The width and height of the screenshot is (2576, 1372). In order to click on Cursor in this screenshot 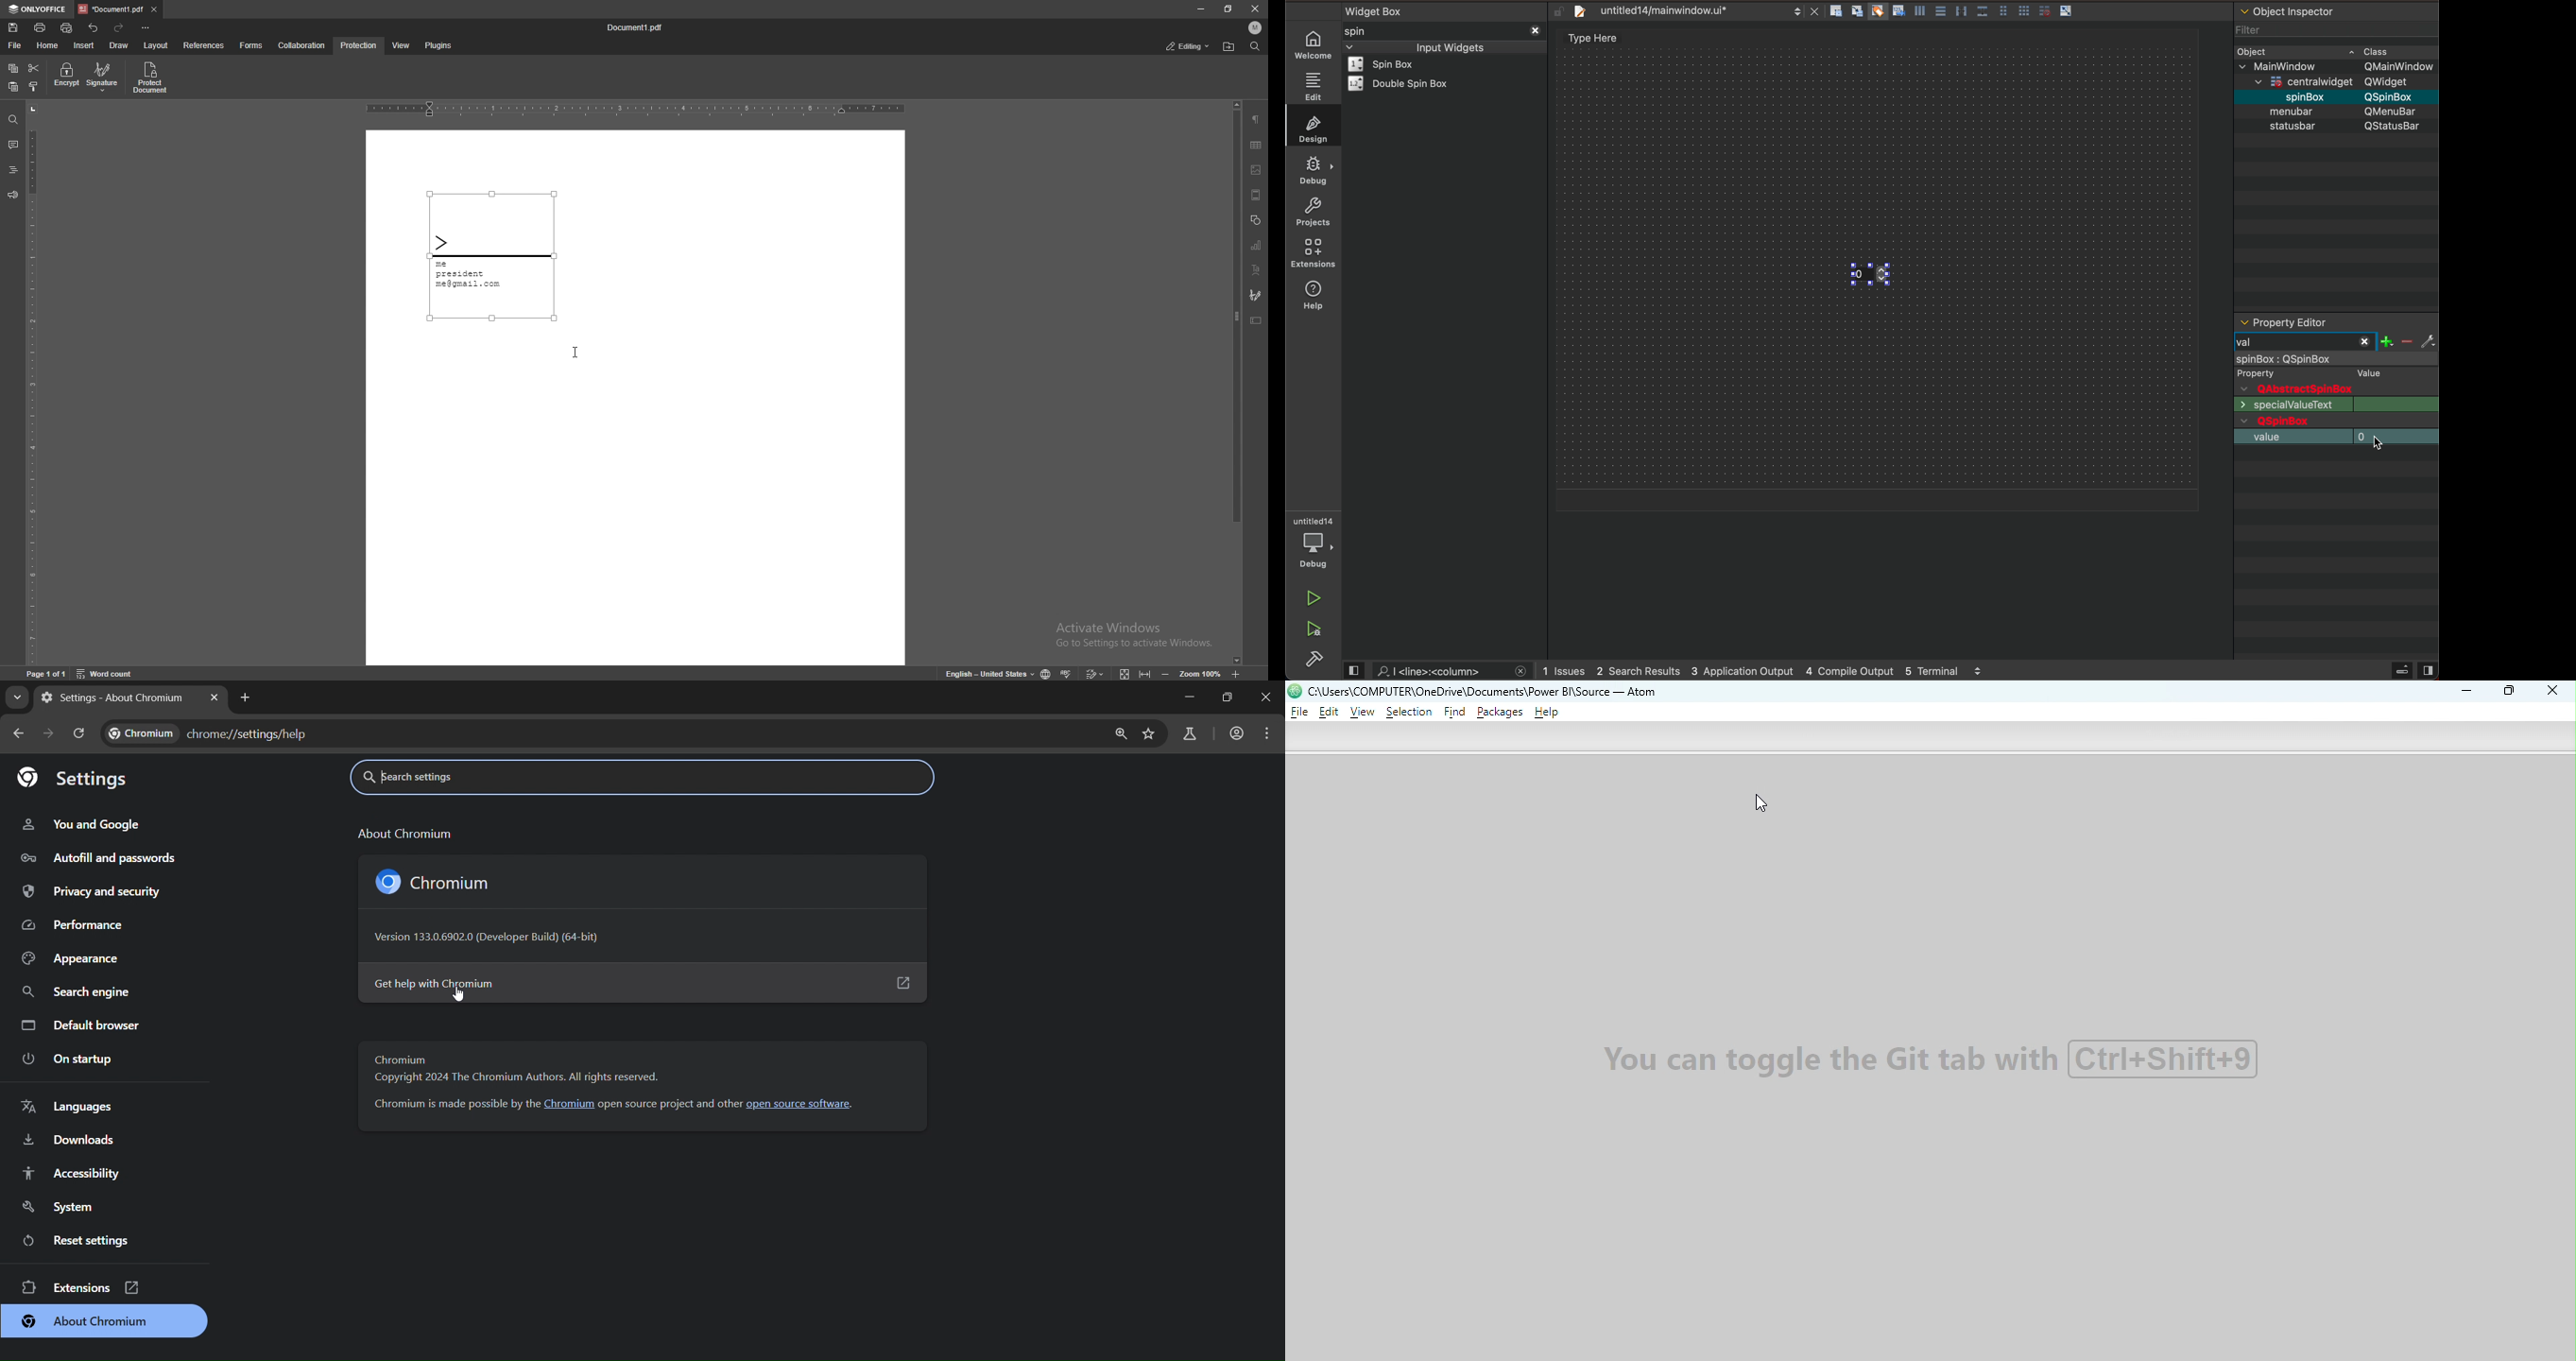, I will do `click(1763, 804)`.